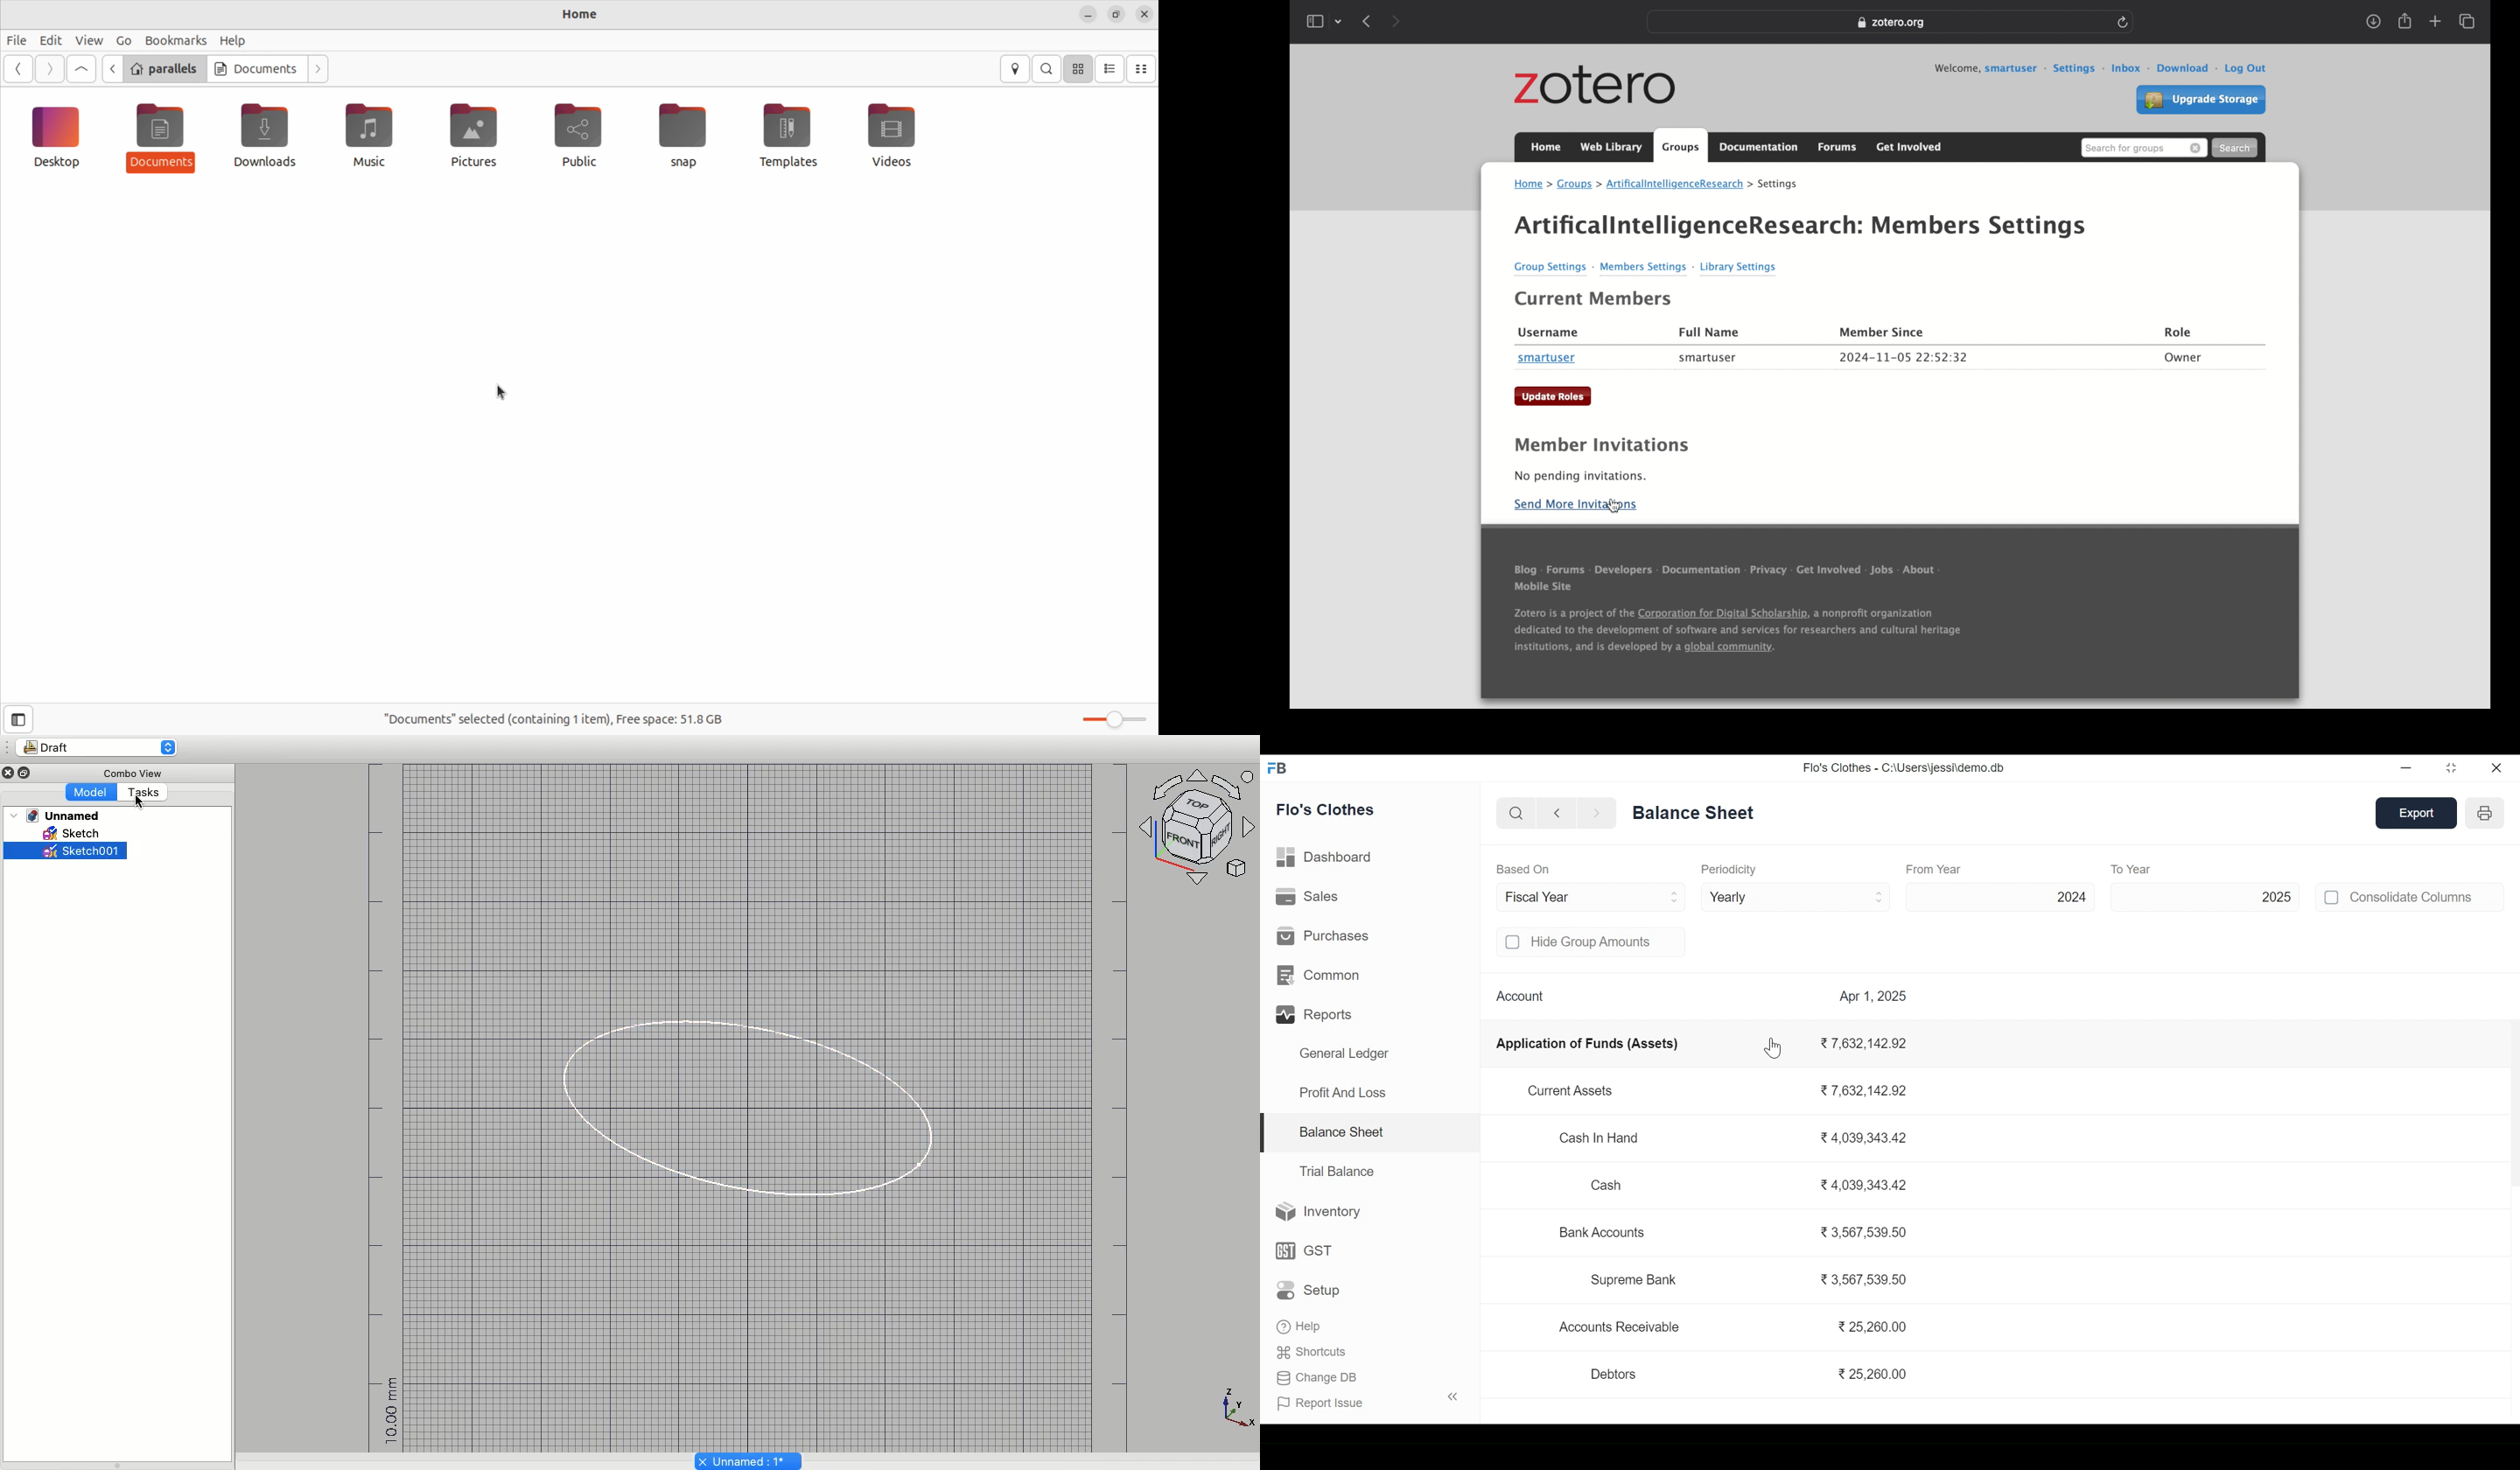  What do you see at coordinates (2205, 896) in the screenshot?
I see `2025` at bounding box center [2205, 896].